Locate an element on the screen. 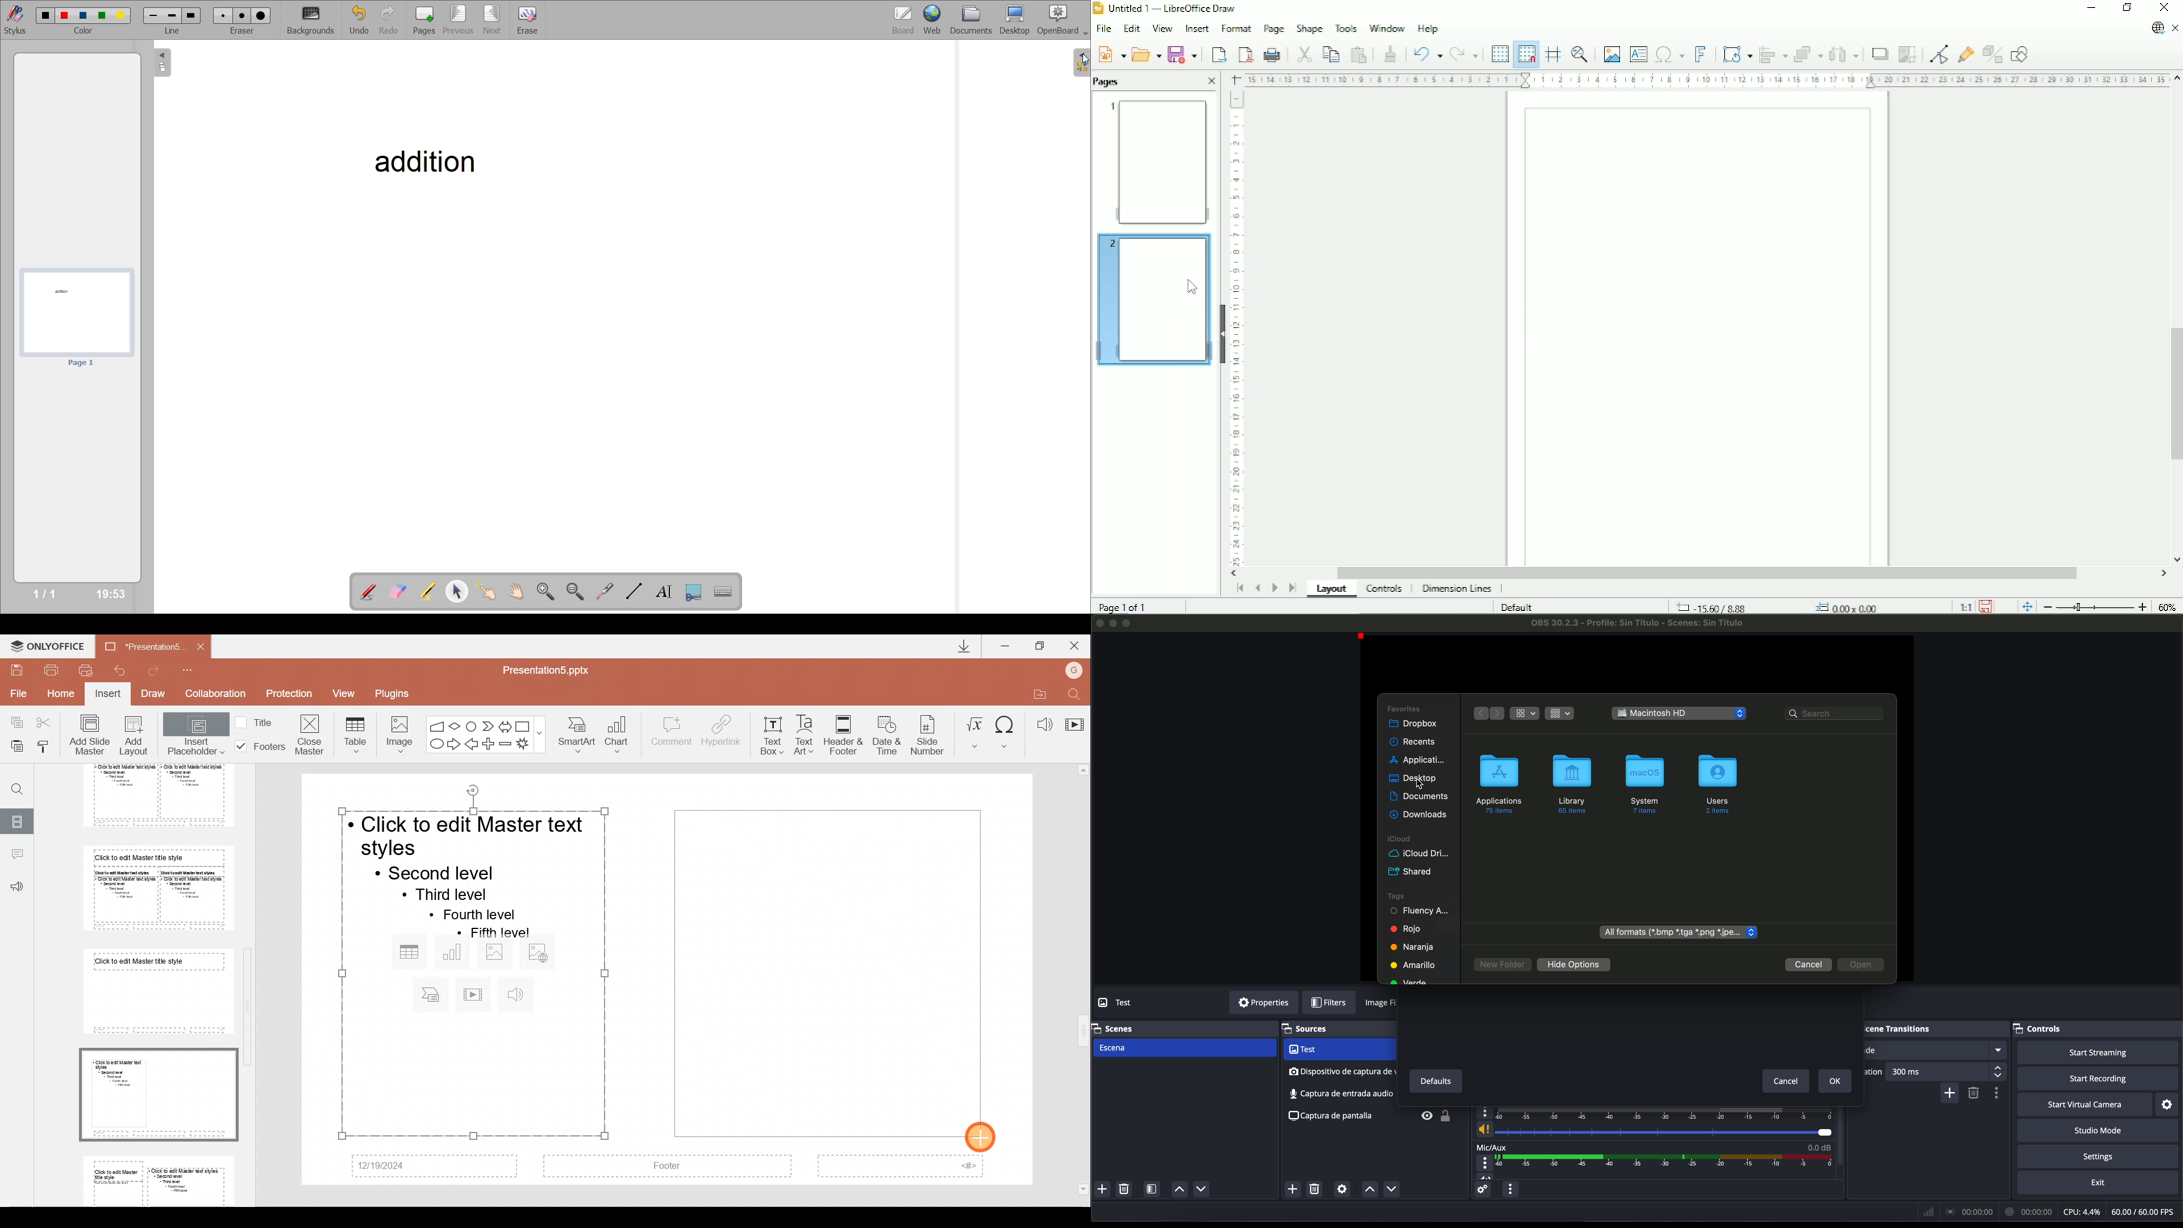 This screenshot has height=1232, width=2184. Insert image is located at coordinates (1610, 54).